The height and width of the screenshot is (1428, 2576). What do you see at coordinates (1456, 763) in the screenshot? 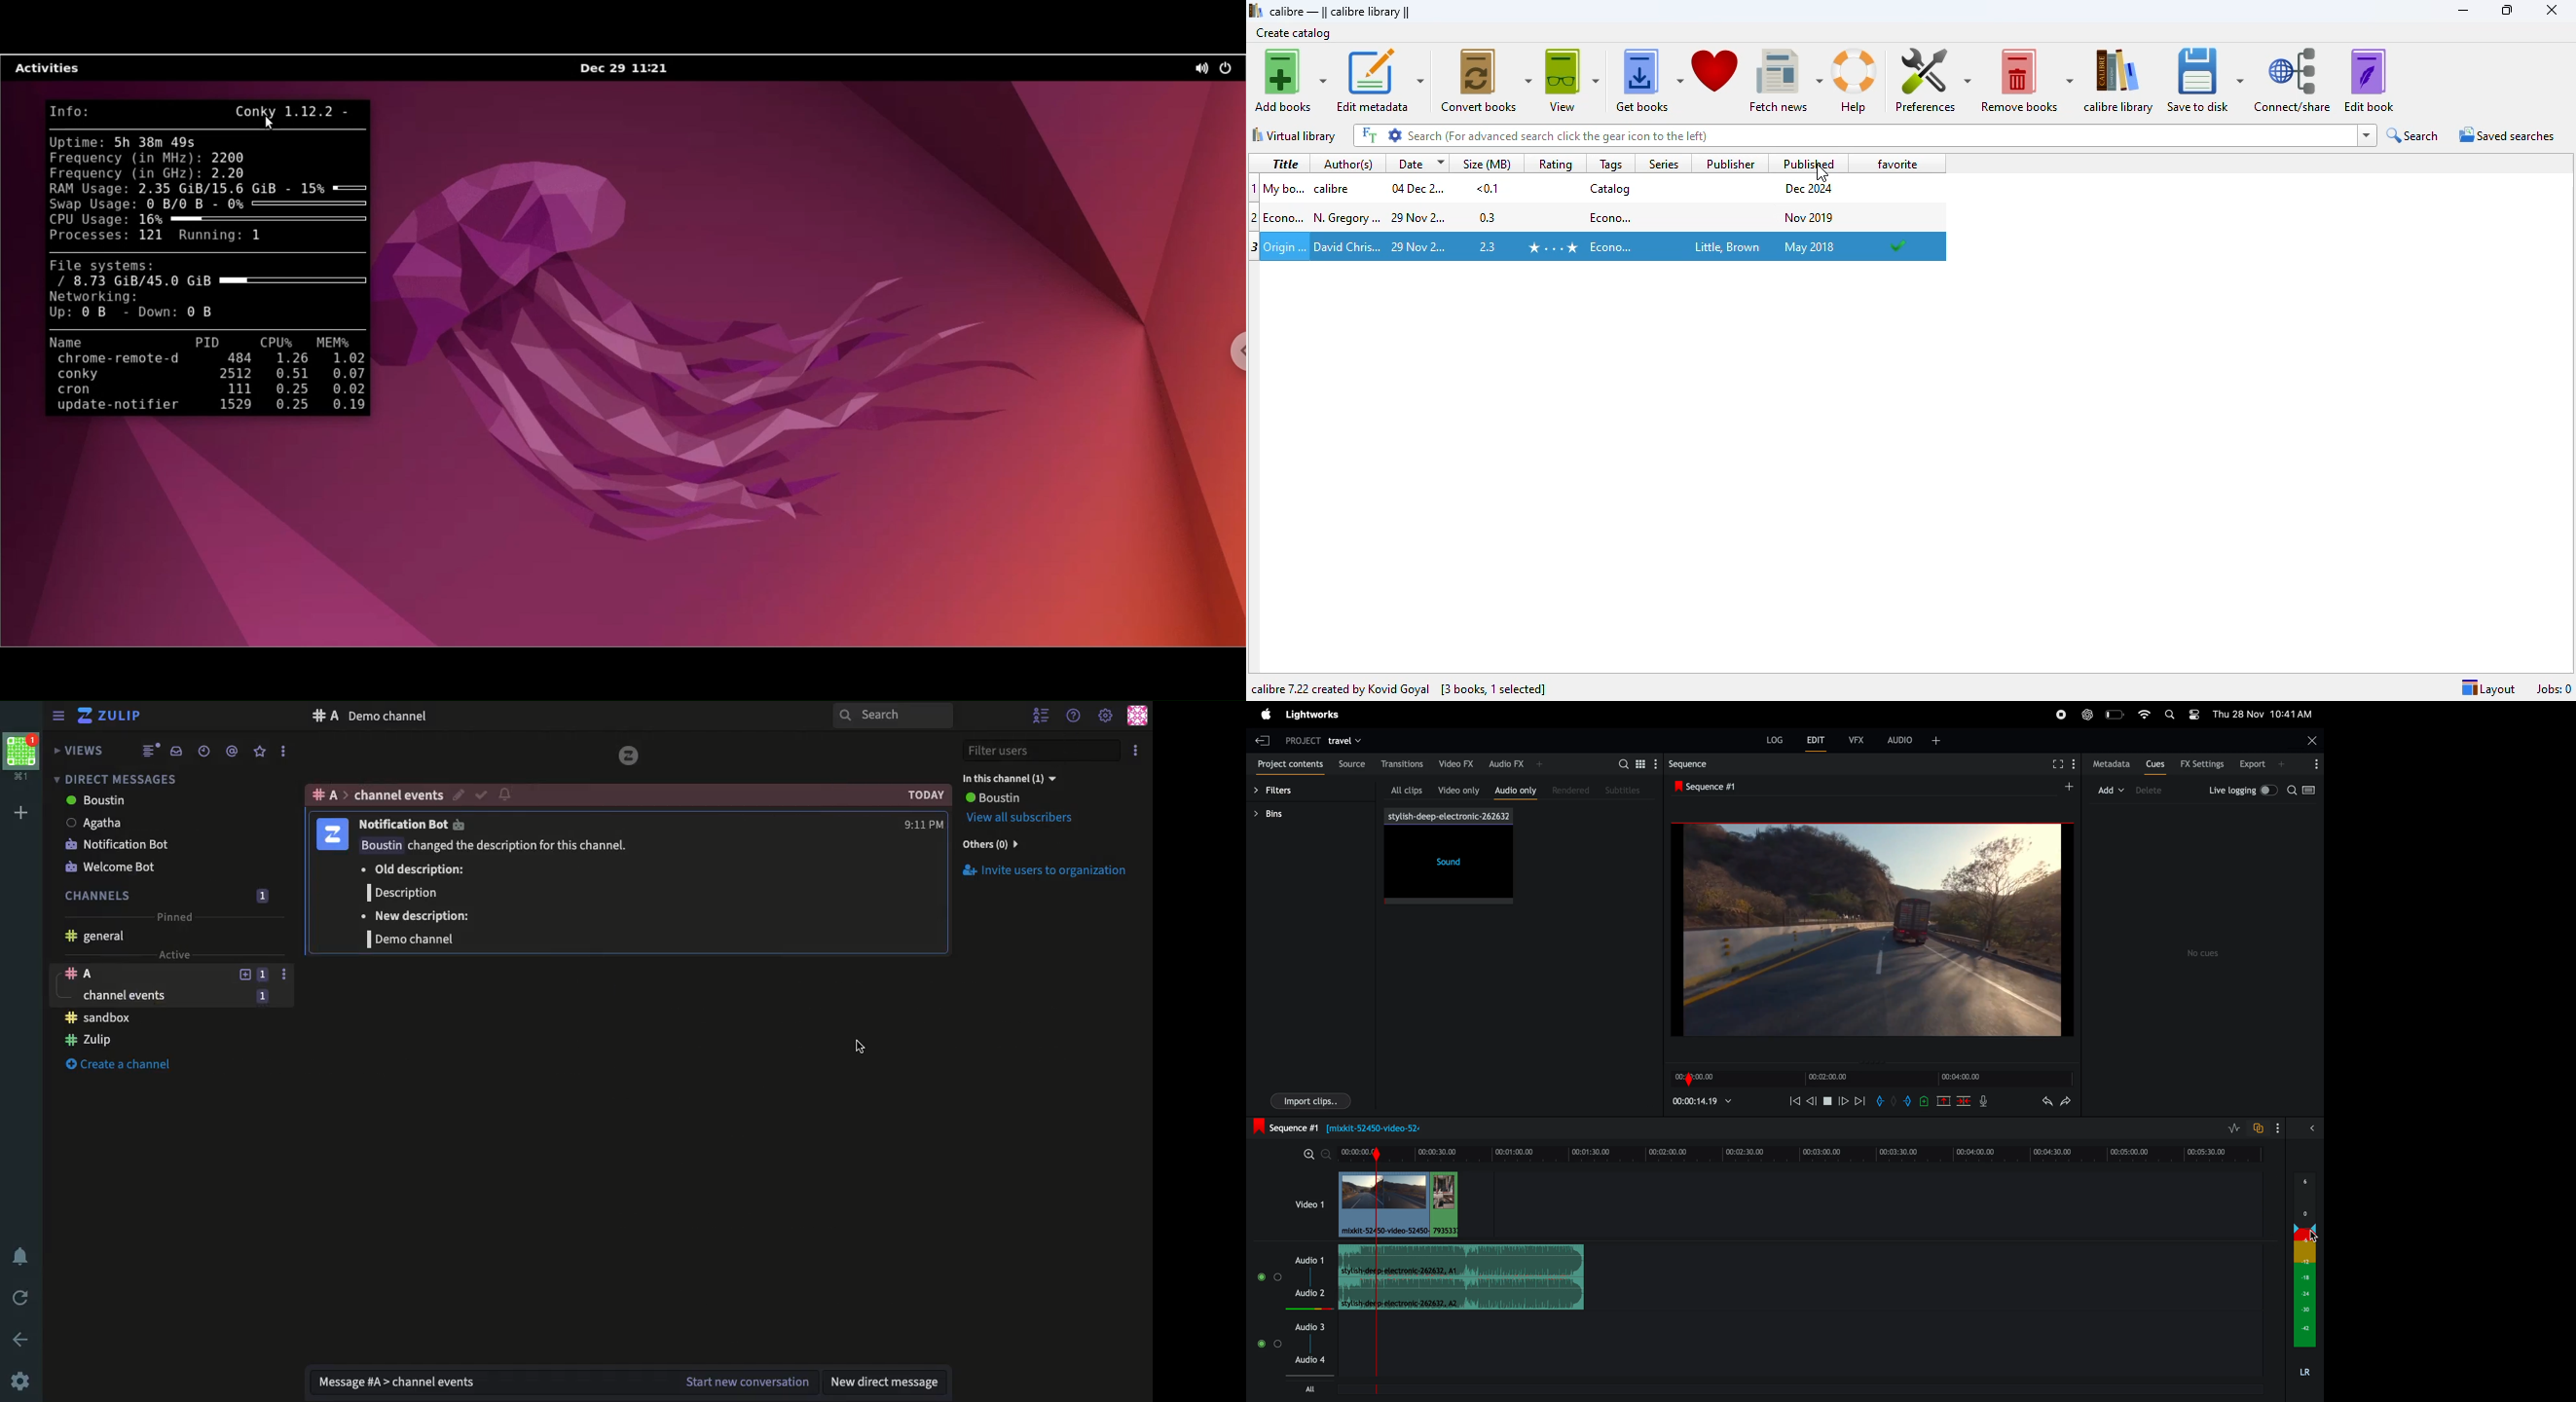
I see `video fx` at bounding box center [1456, 763].